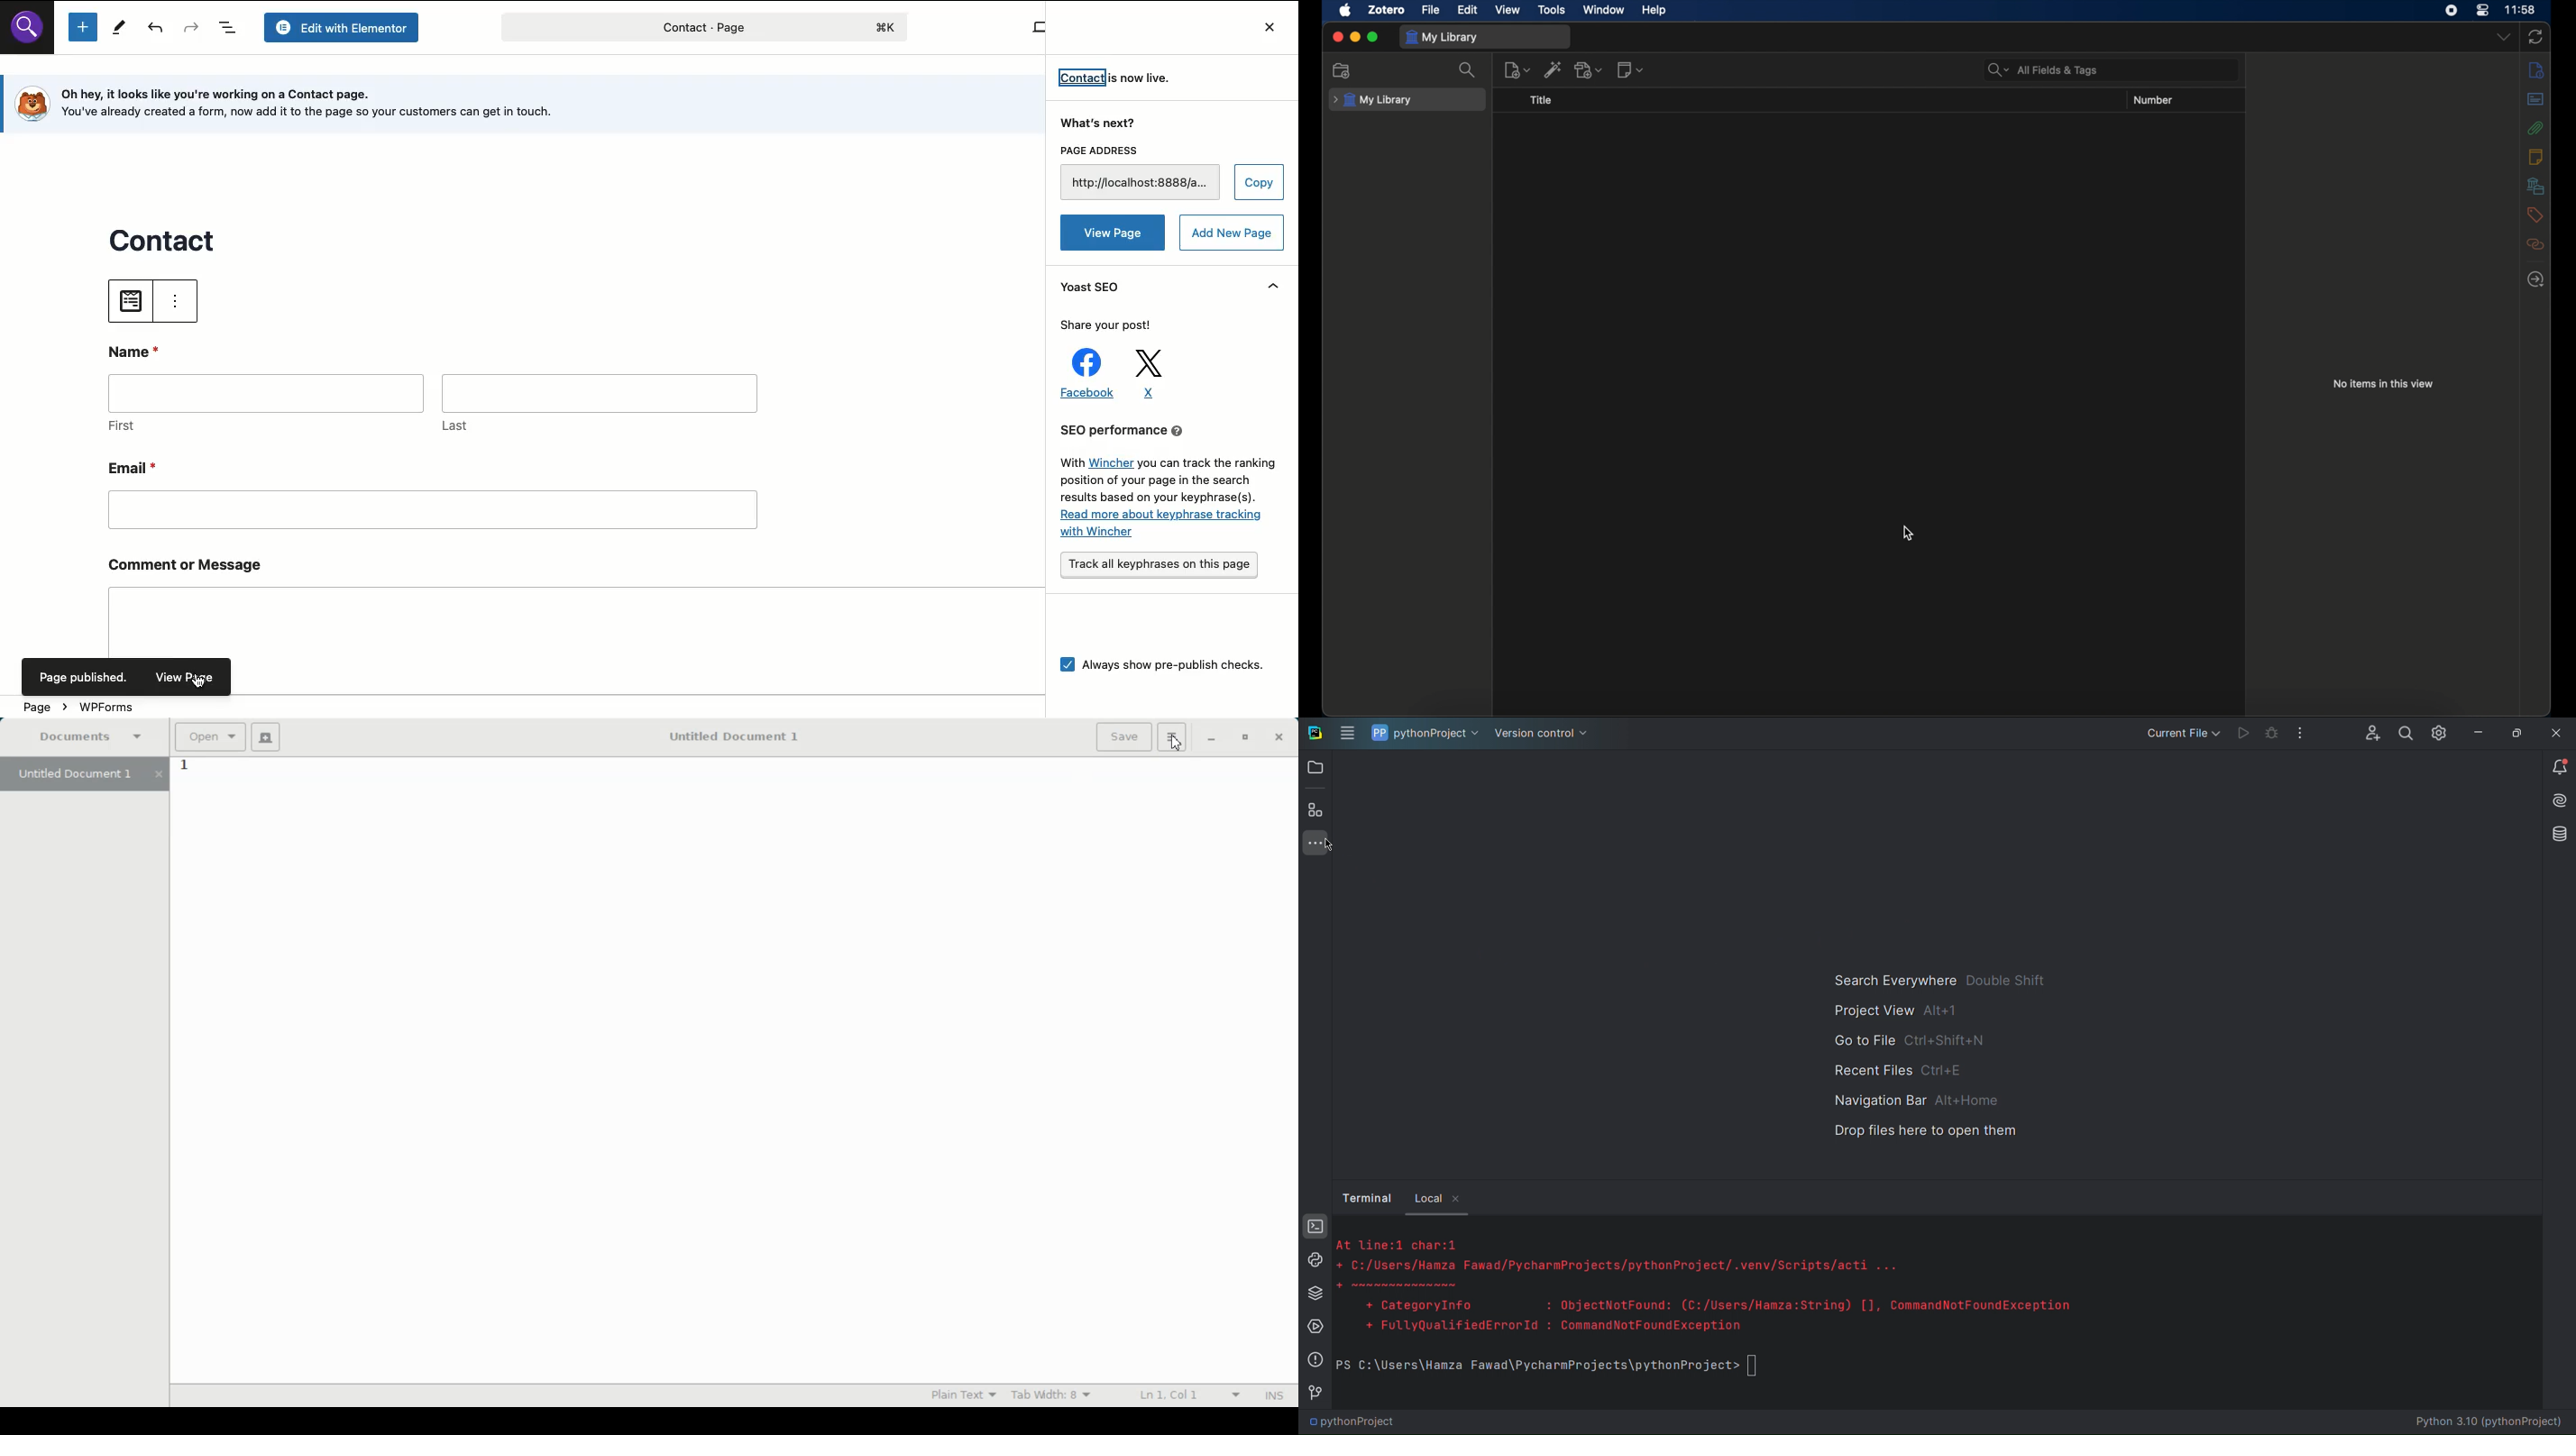  I want to click on Current File, so click(2180, 733).